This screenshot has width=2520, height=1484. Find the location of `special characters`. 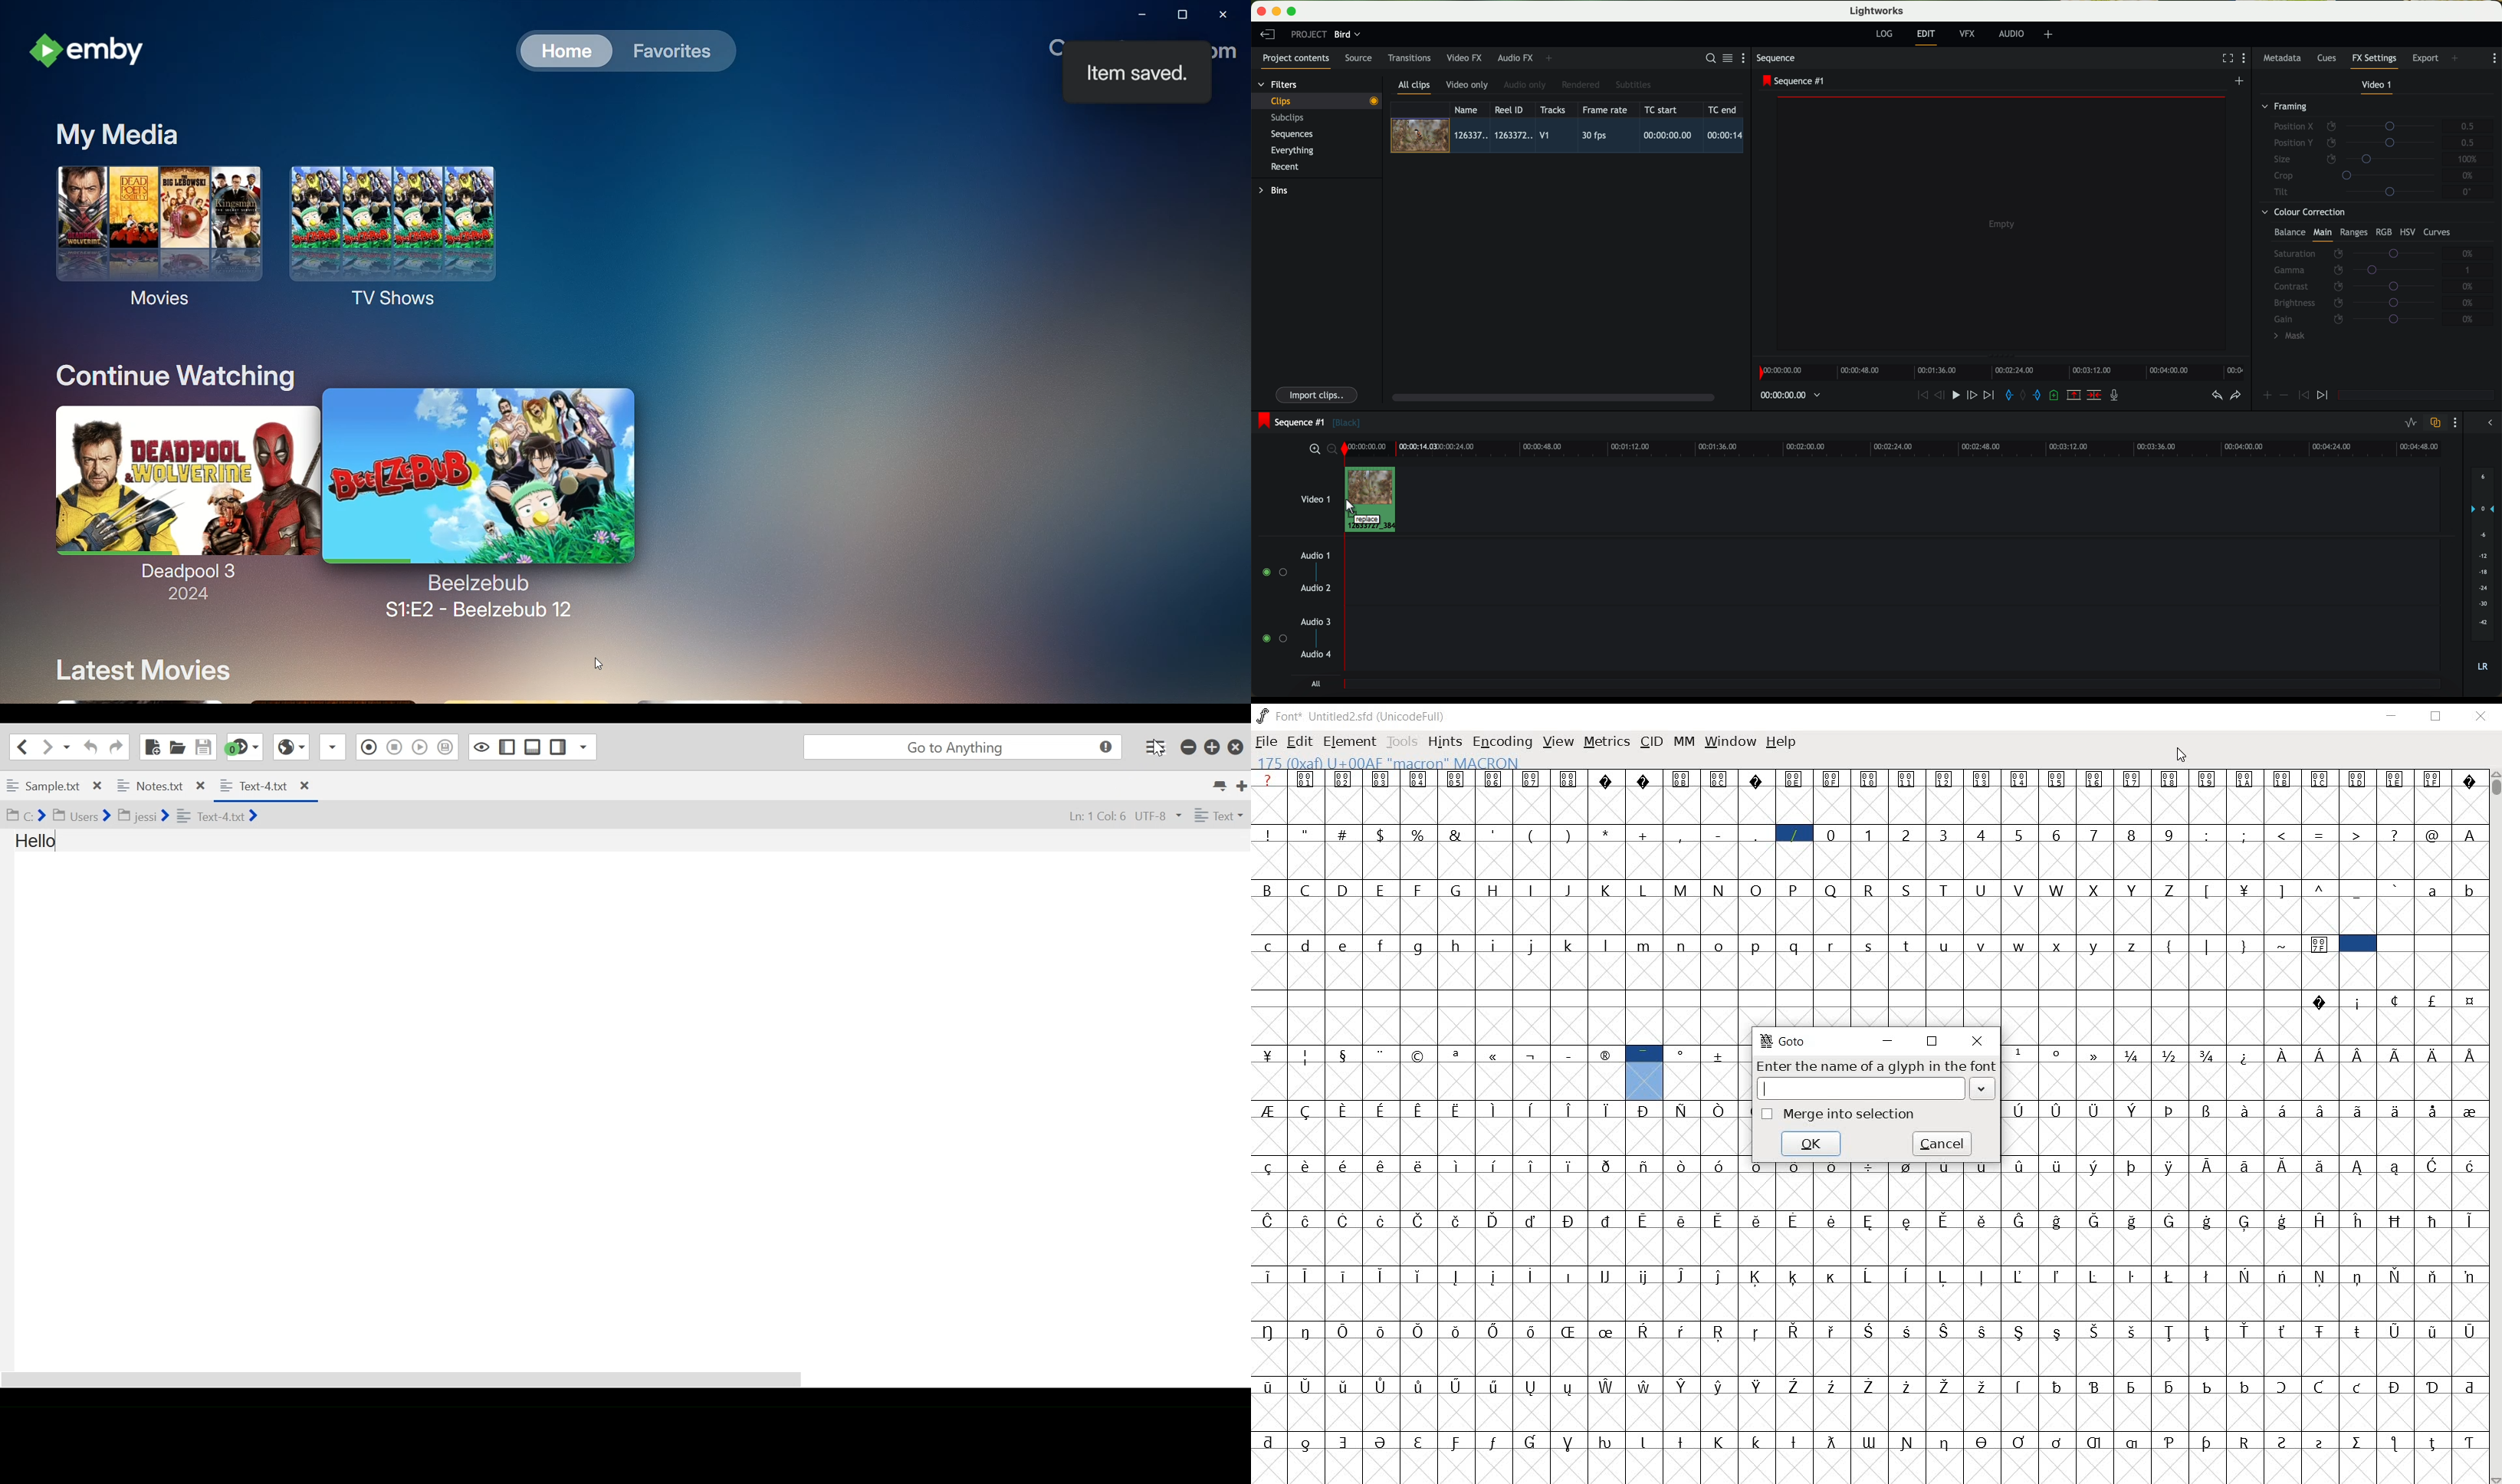

special characters is located at coordinates (2244, 1403).